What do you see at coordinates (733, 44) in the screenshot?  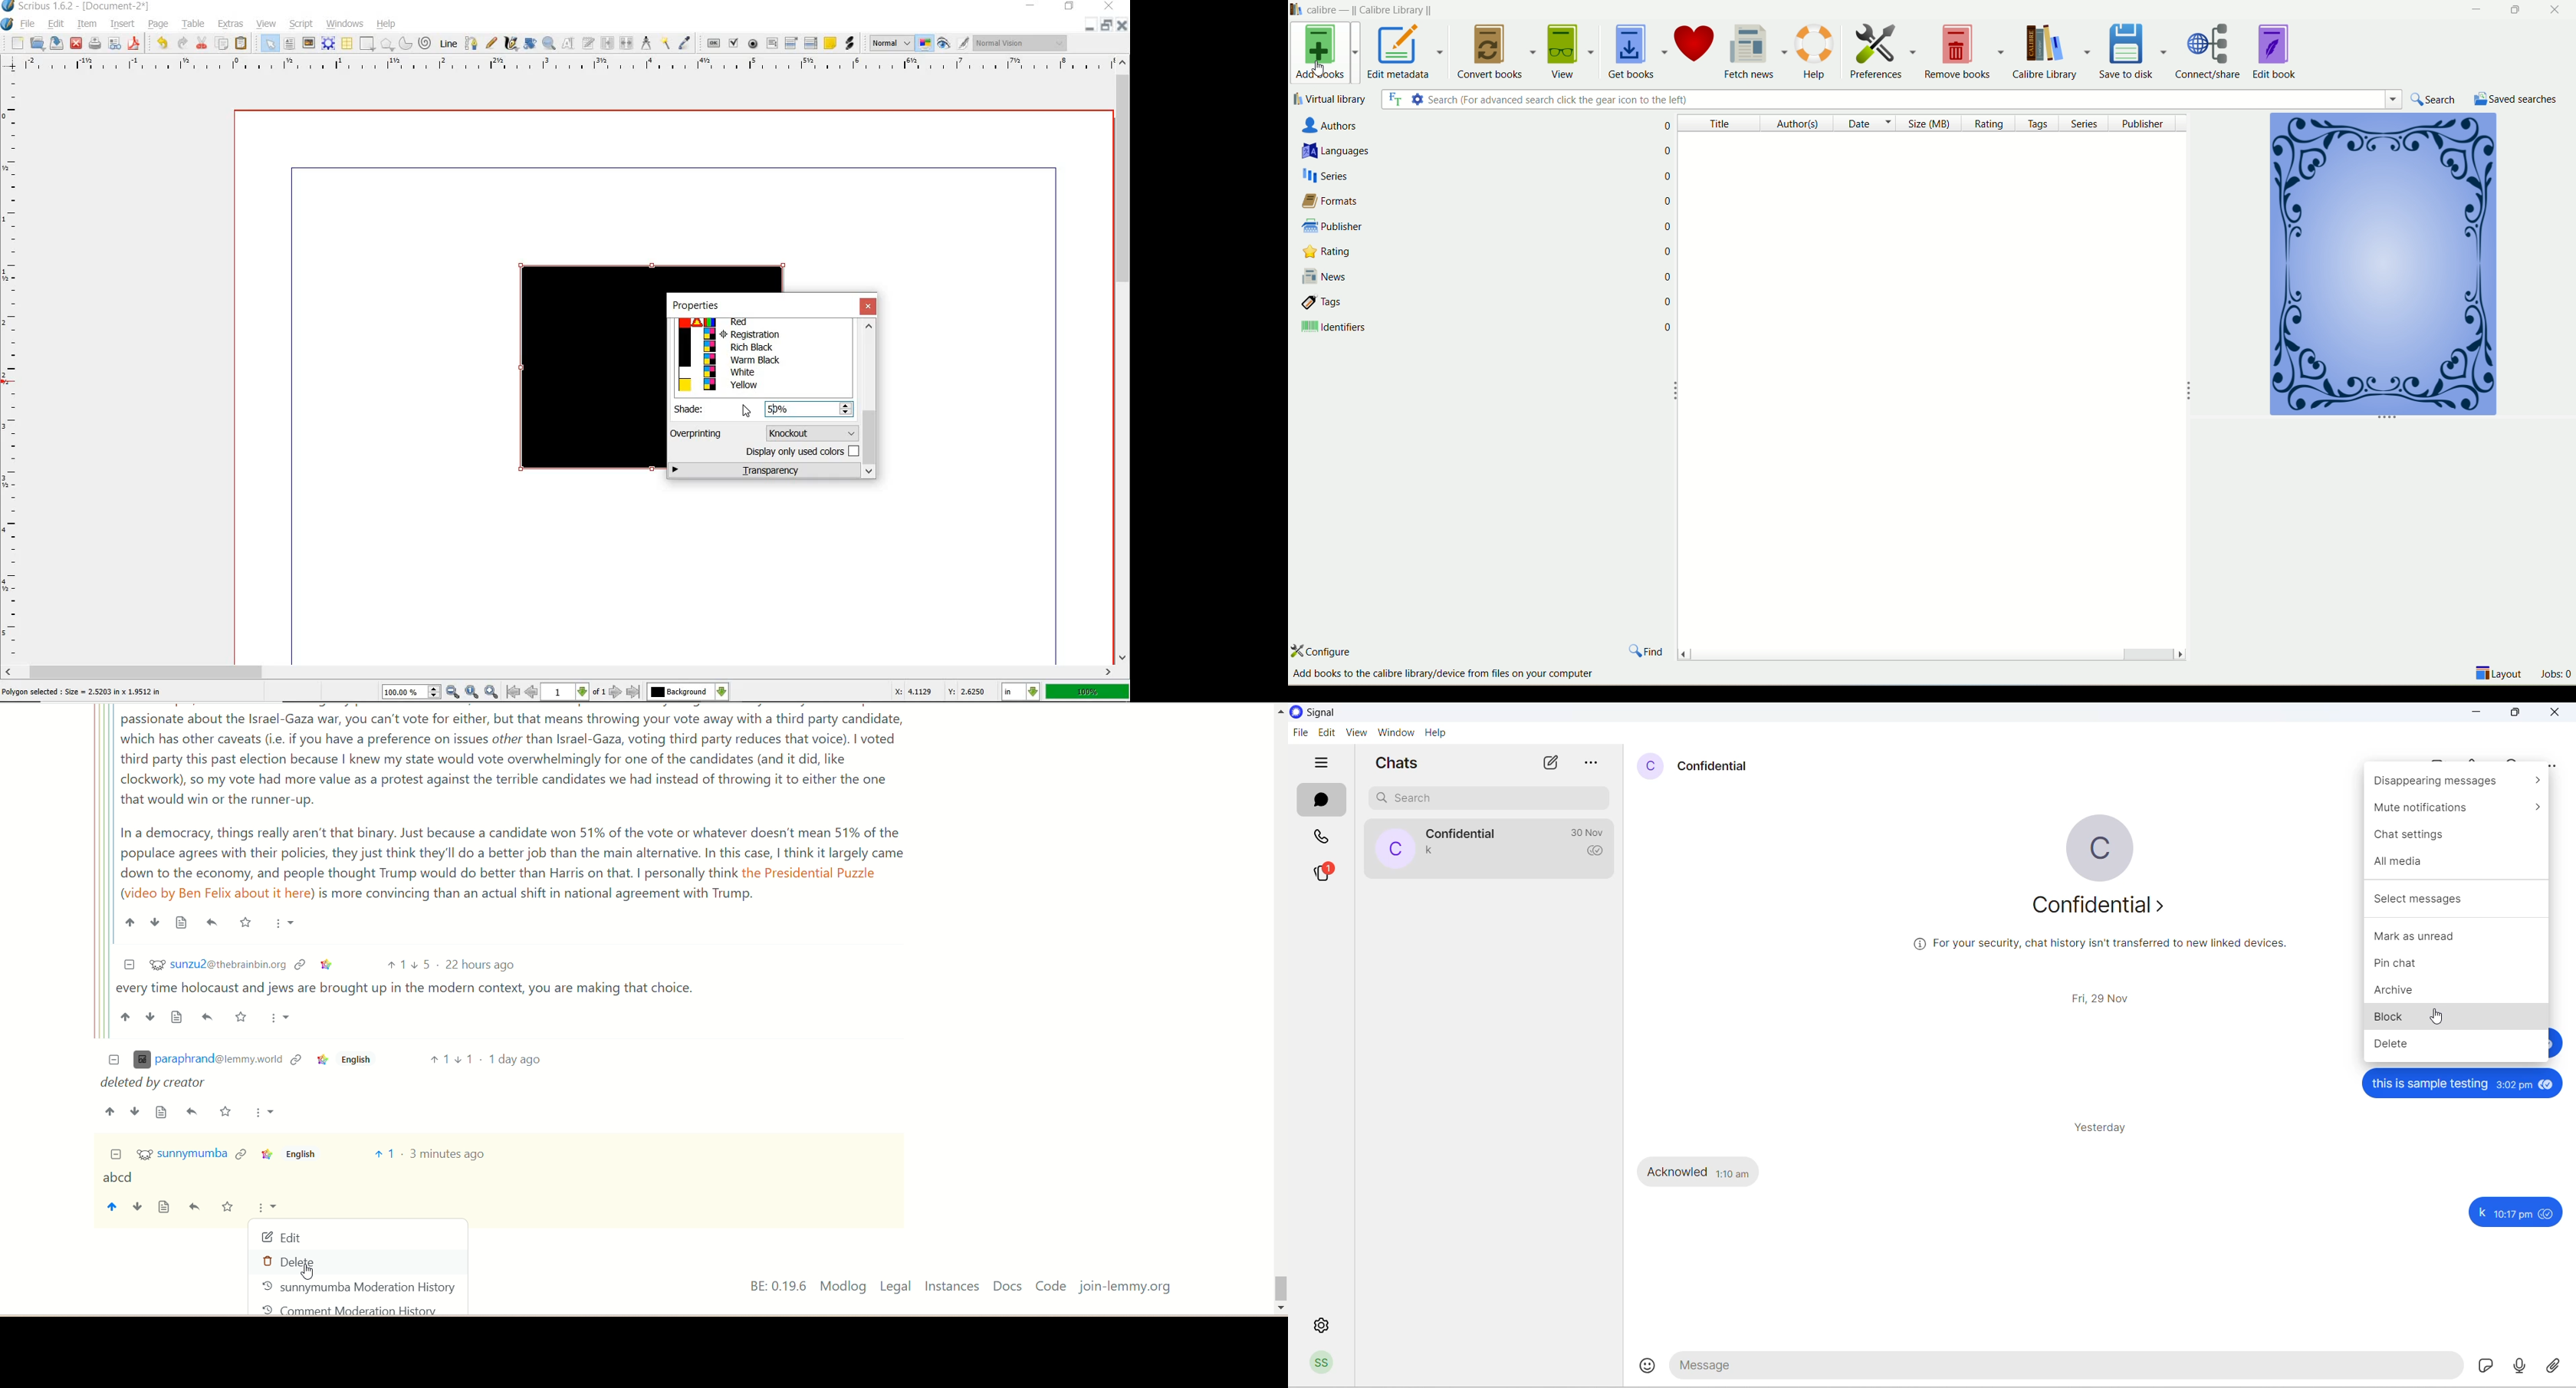 I see `pdf check box` at bounding box center [733, 44].